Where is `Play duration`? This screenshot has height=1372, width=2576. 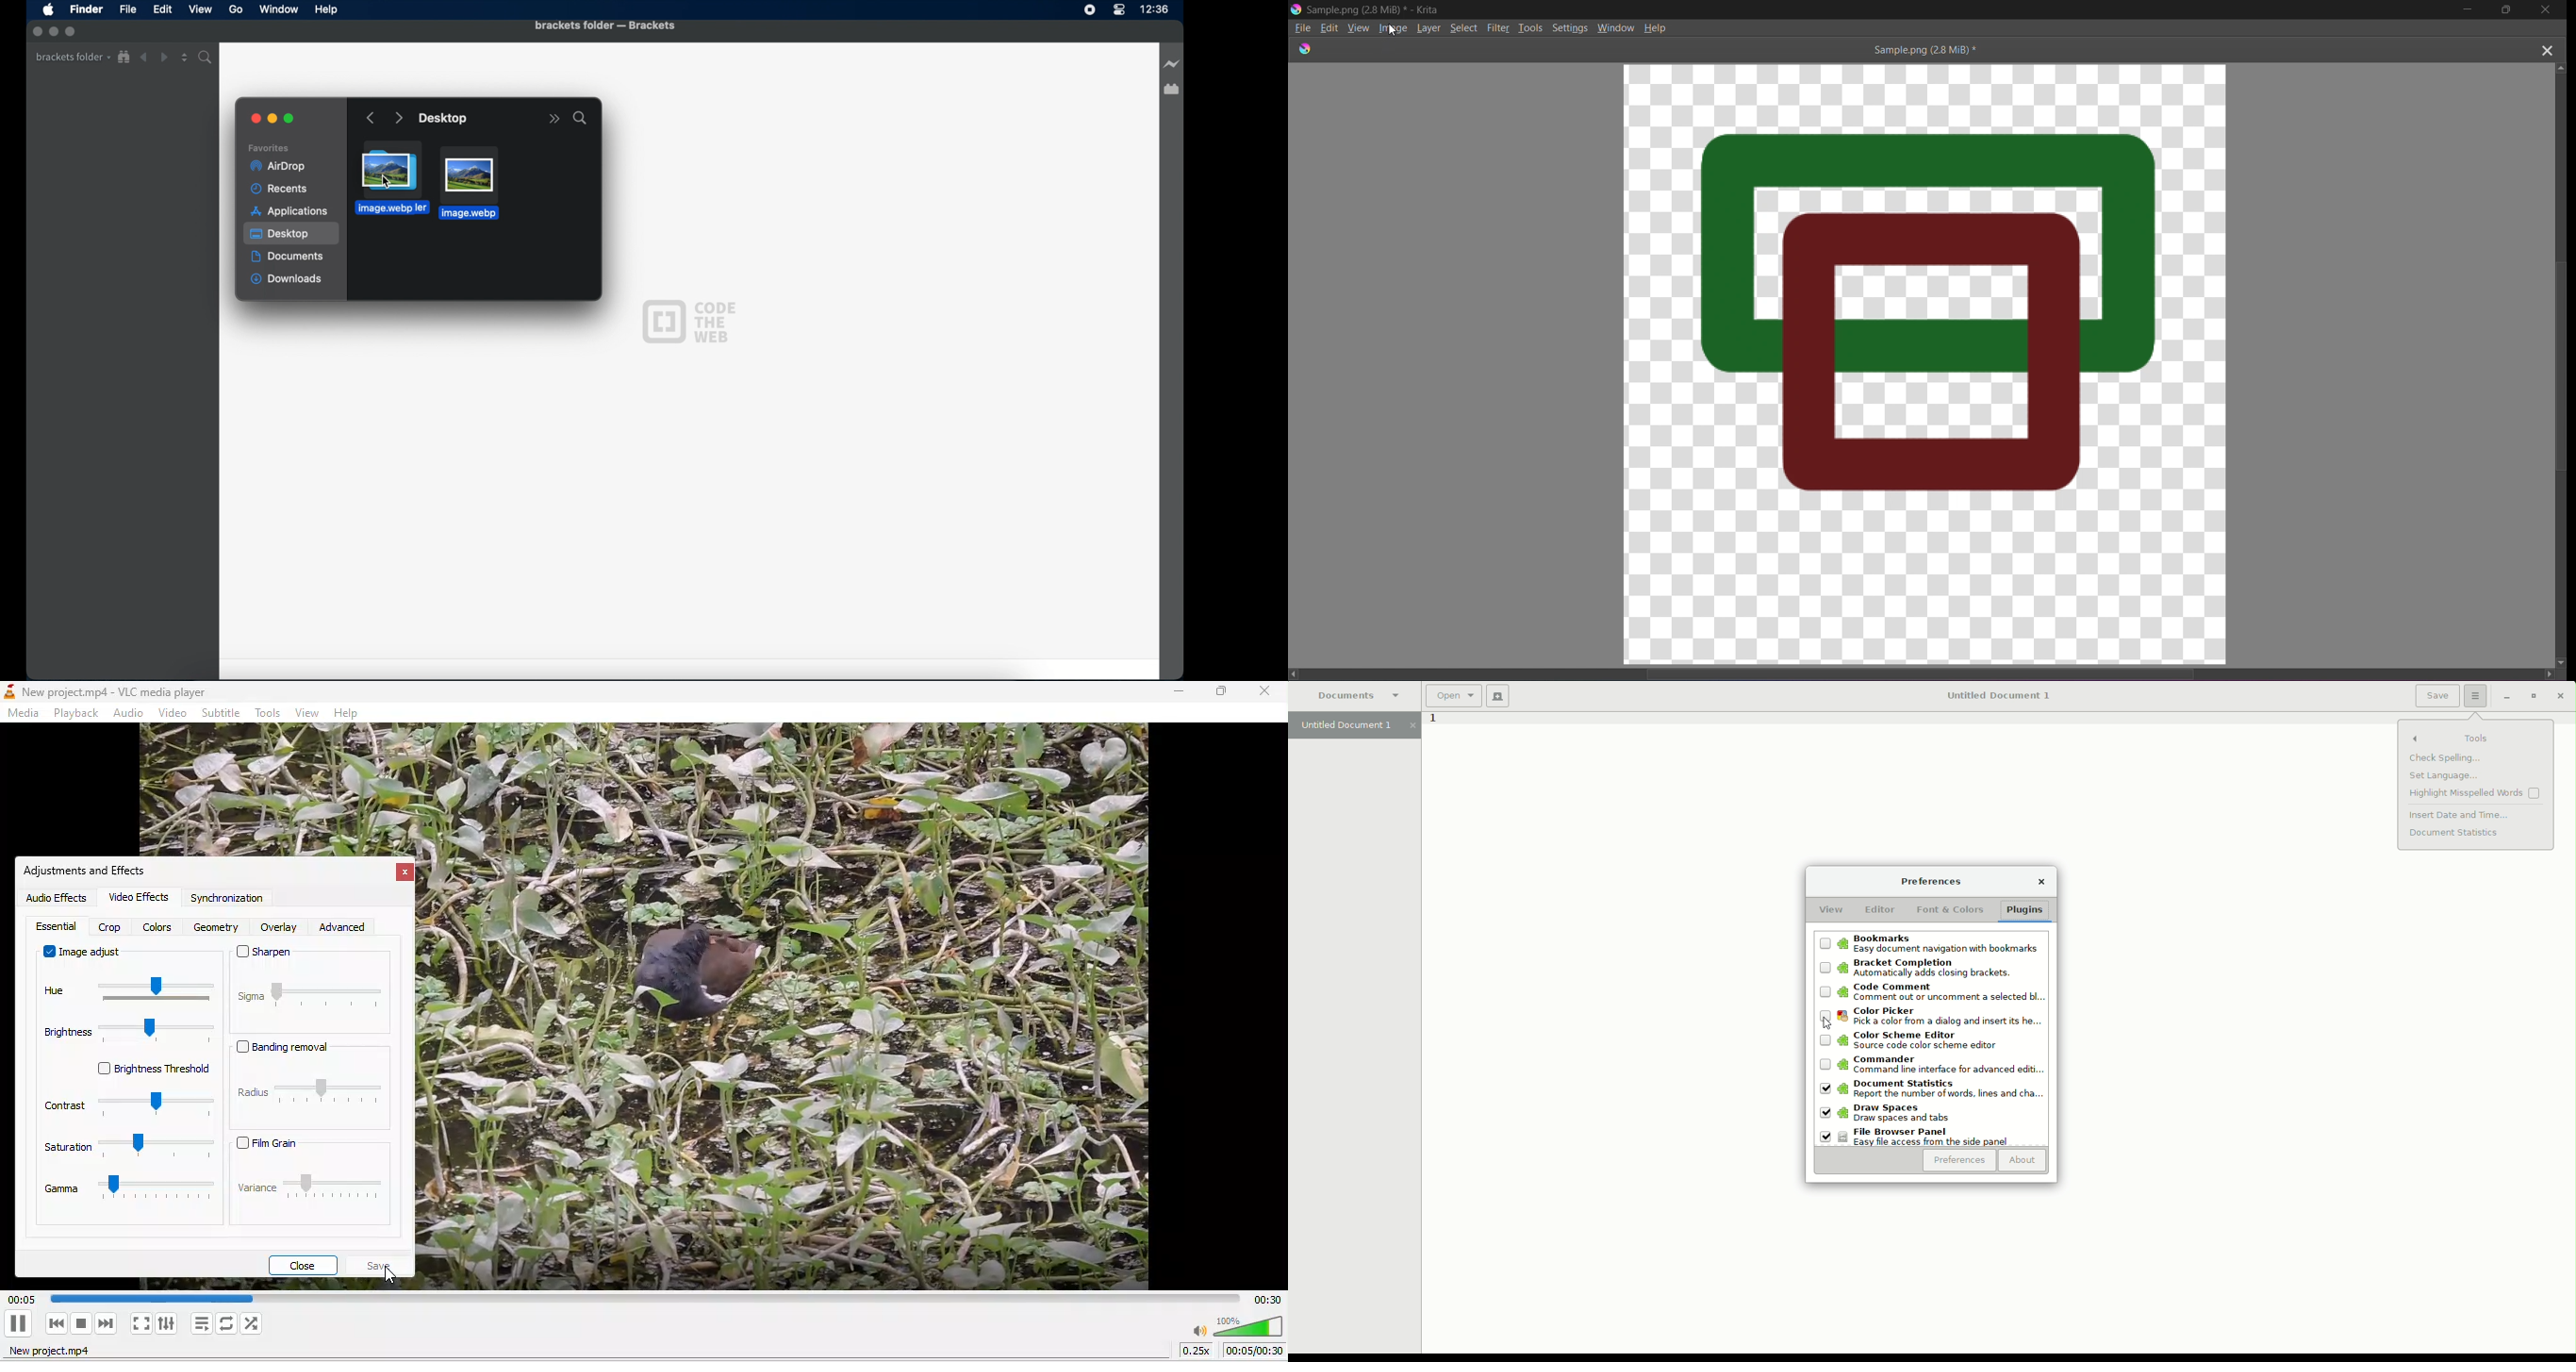
Play duration is located at coordinates (1265, 1298).